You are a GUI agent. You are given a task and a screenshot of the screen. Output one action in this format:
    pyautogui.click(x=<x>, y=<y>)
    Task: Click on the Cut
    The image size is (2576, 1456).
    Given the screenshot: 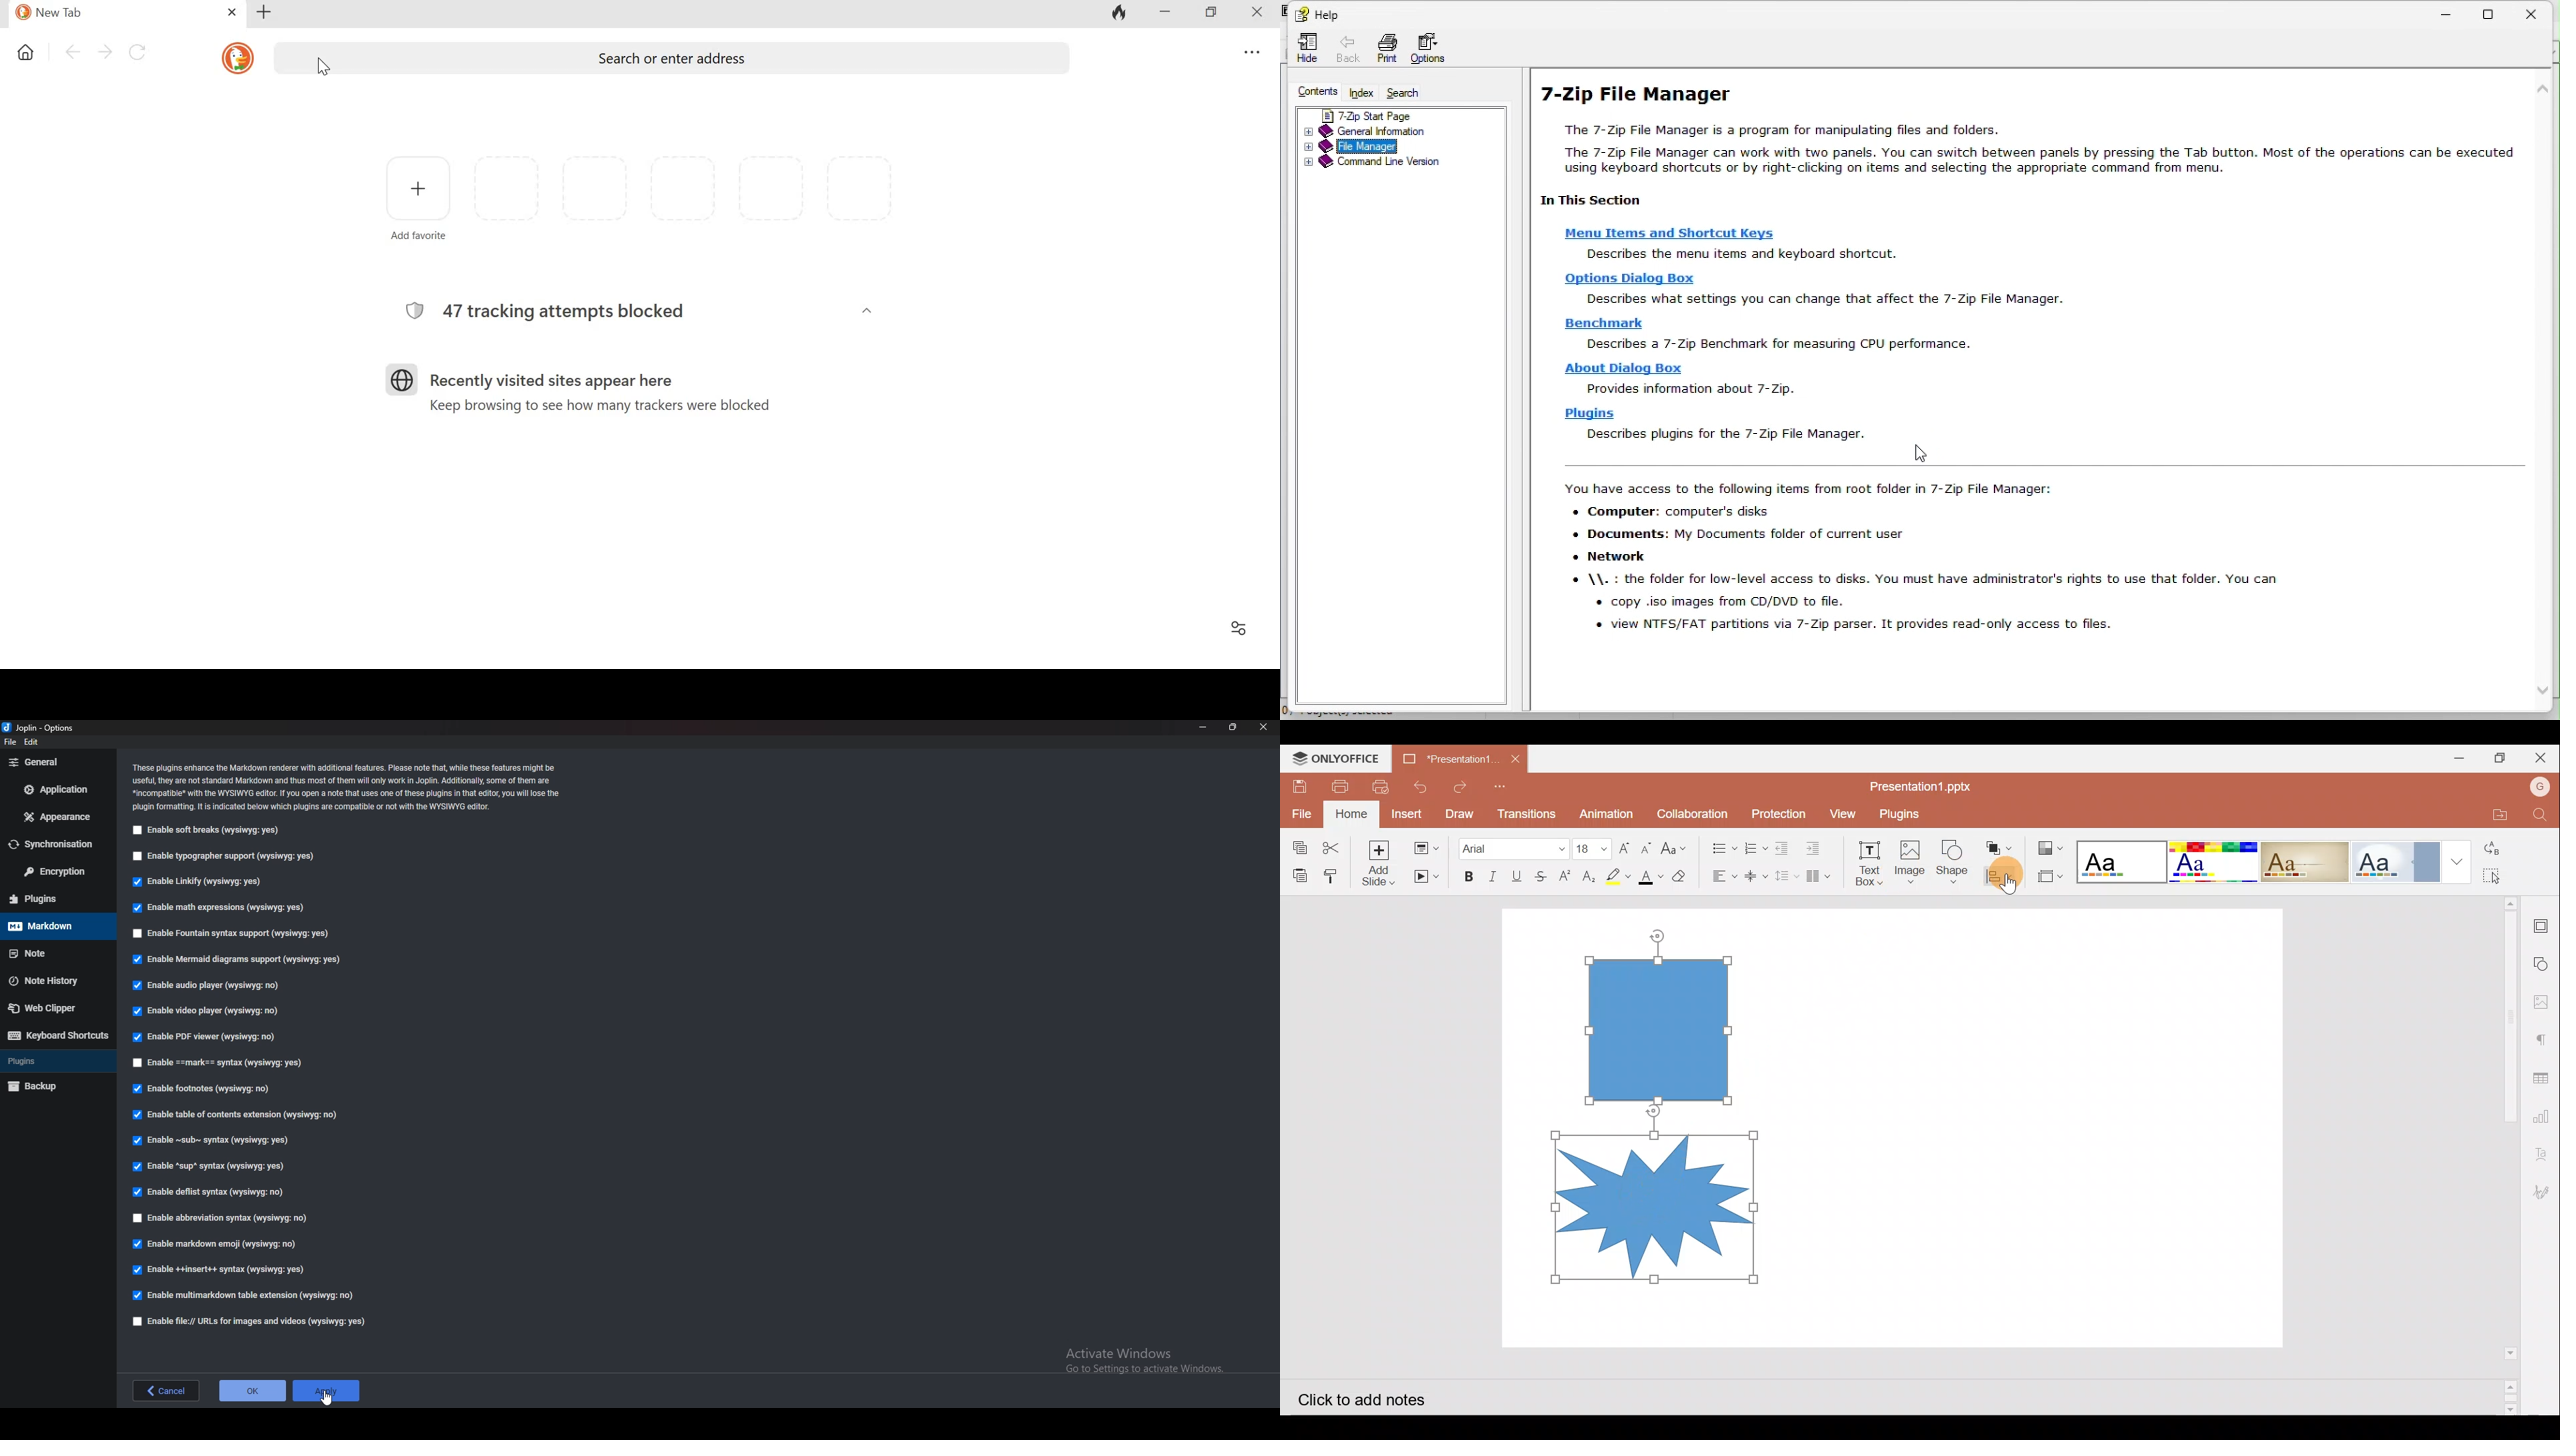 What is the action you would take?
    pyautogui.click(x=1331, y=843)
    